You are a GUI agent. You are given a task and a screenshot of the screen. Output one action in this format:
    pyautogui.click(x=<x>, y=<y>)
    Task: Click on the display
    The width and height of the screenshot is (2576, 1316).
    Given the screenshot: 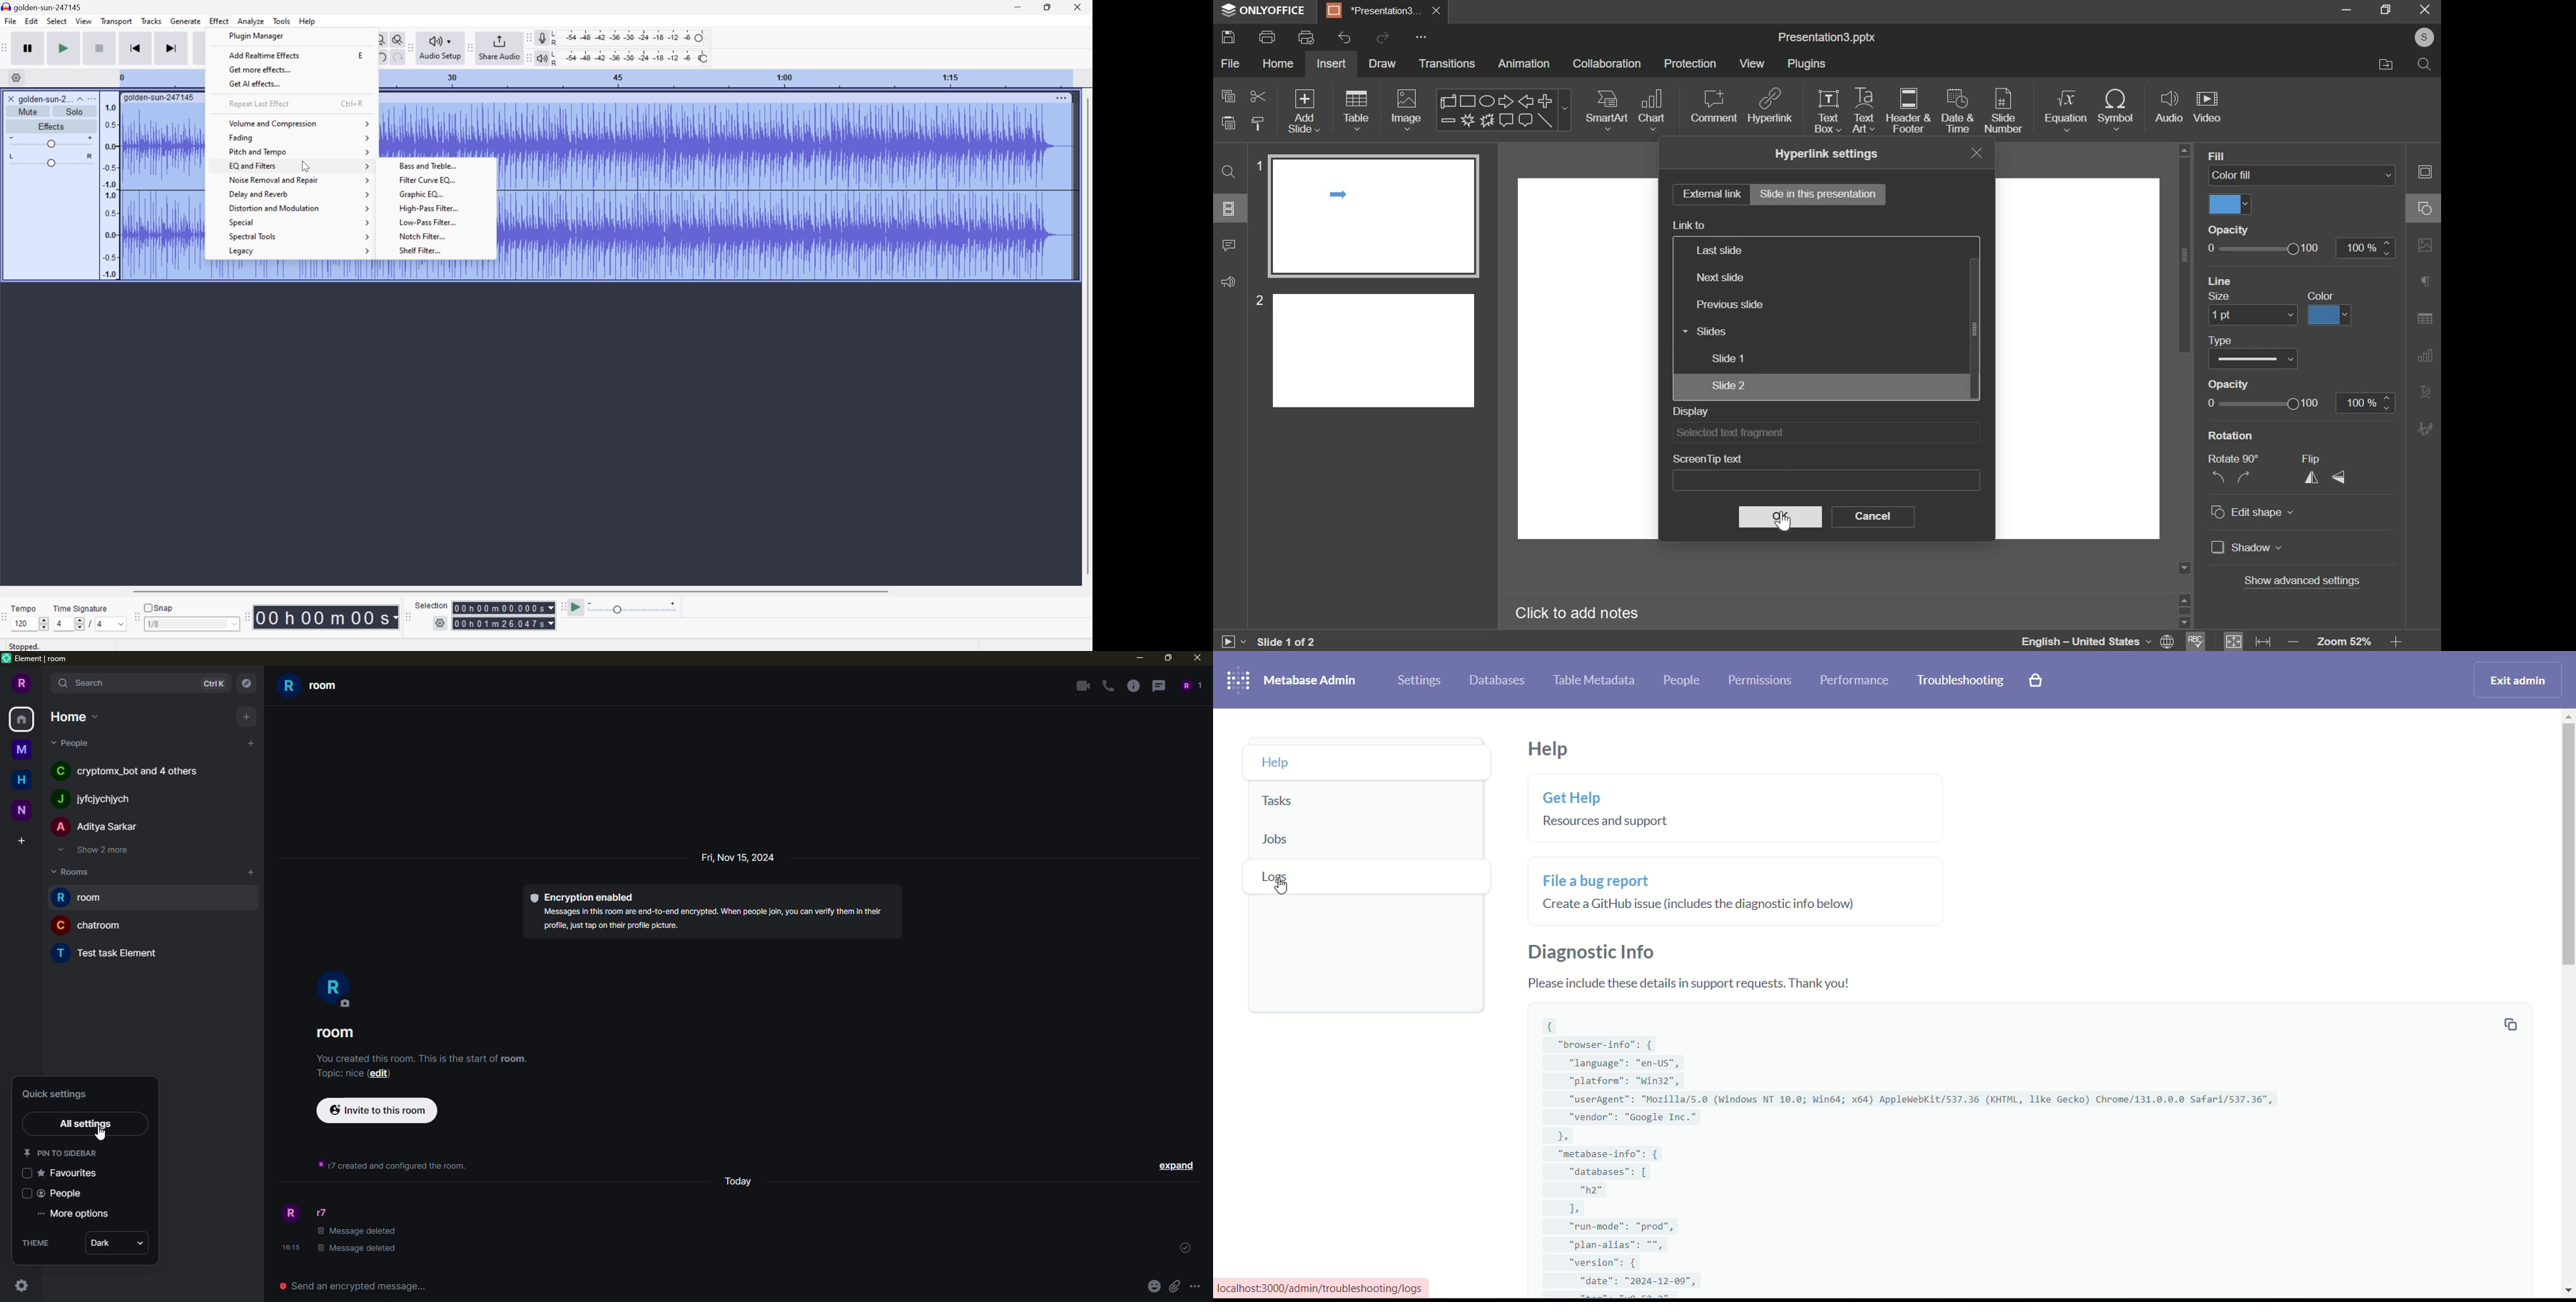 What is the action you would take?
    pyautogui.click(x=1691, y=412)
    